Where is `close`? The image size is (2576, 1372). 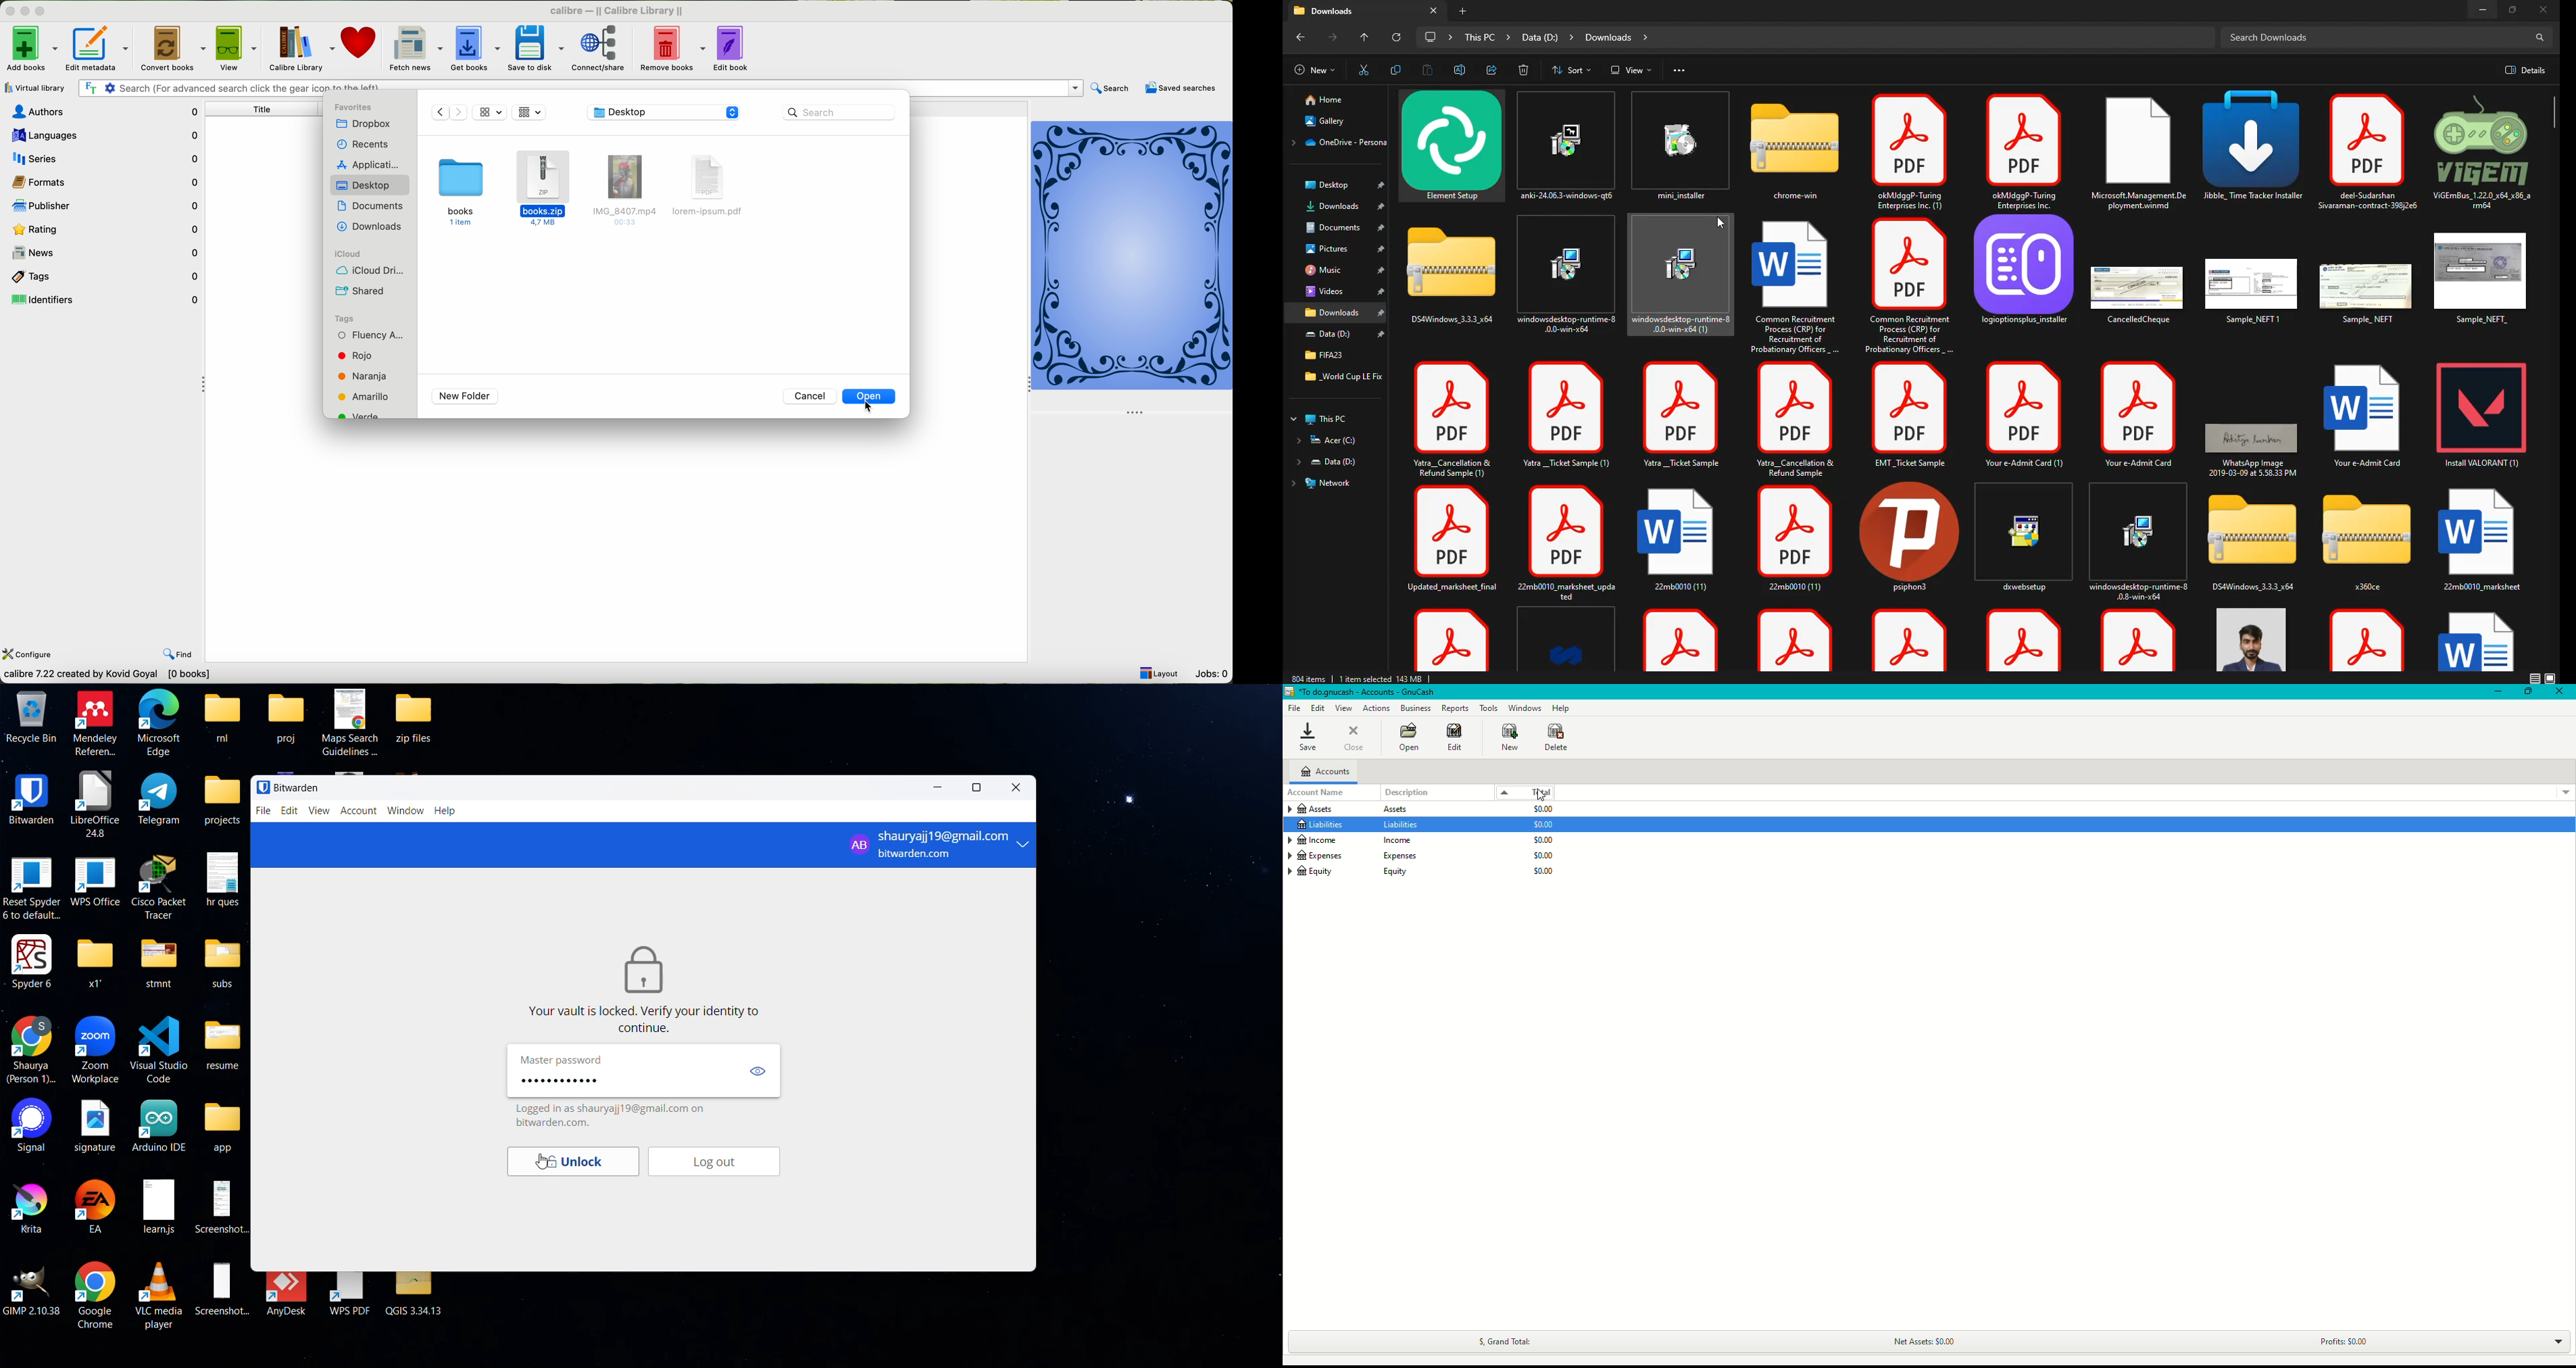
close is located at coordinates (2545, 9).